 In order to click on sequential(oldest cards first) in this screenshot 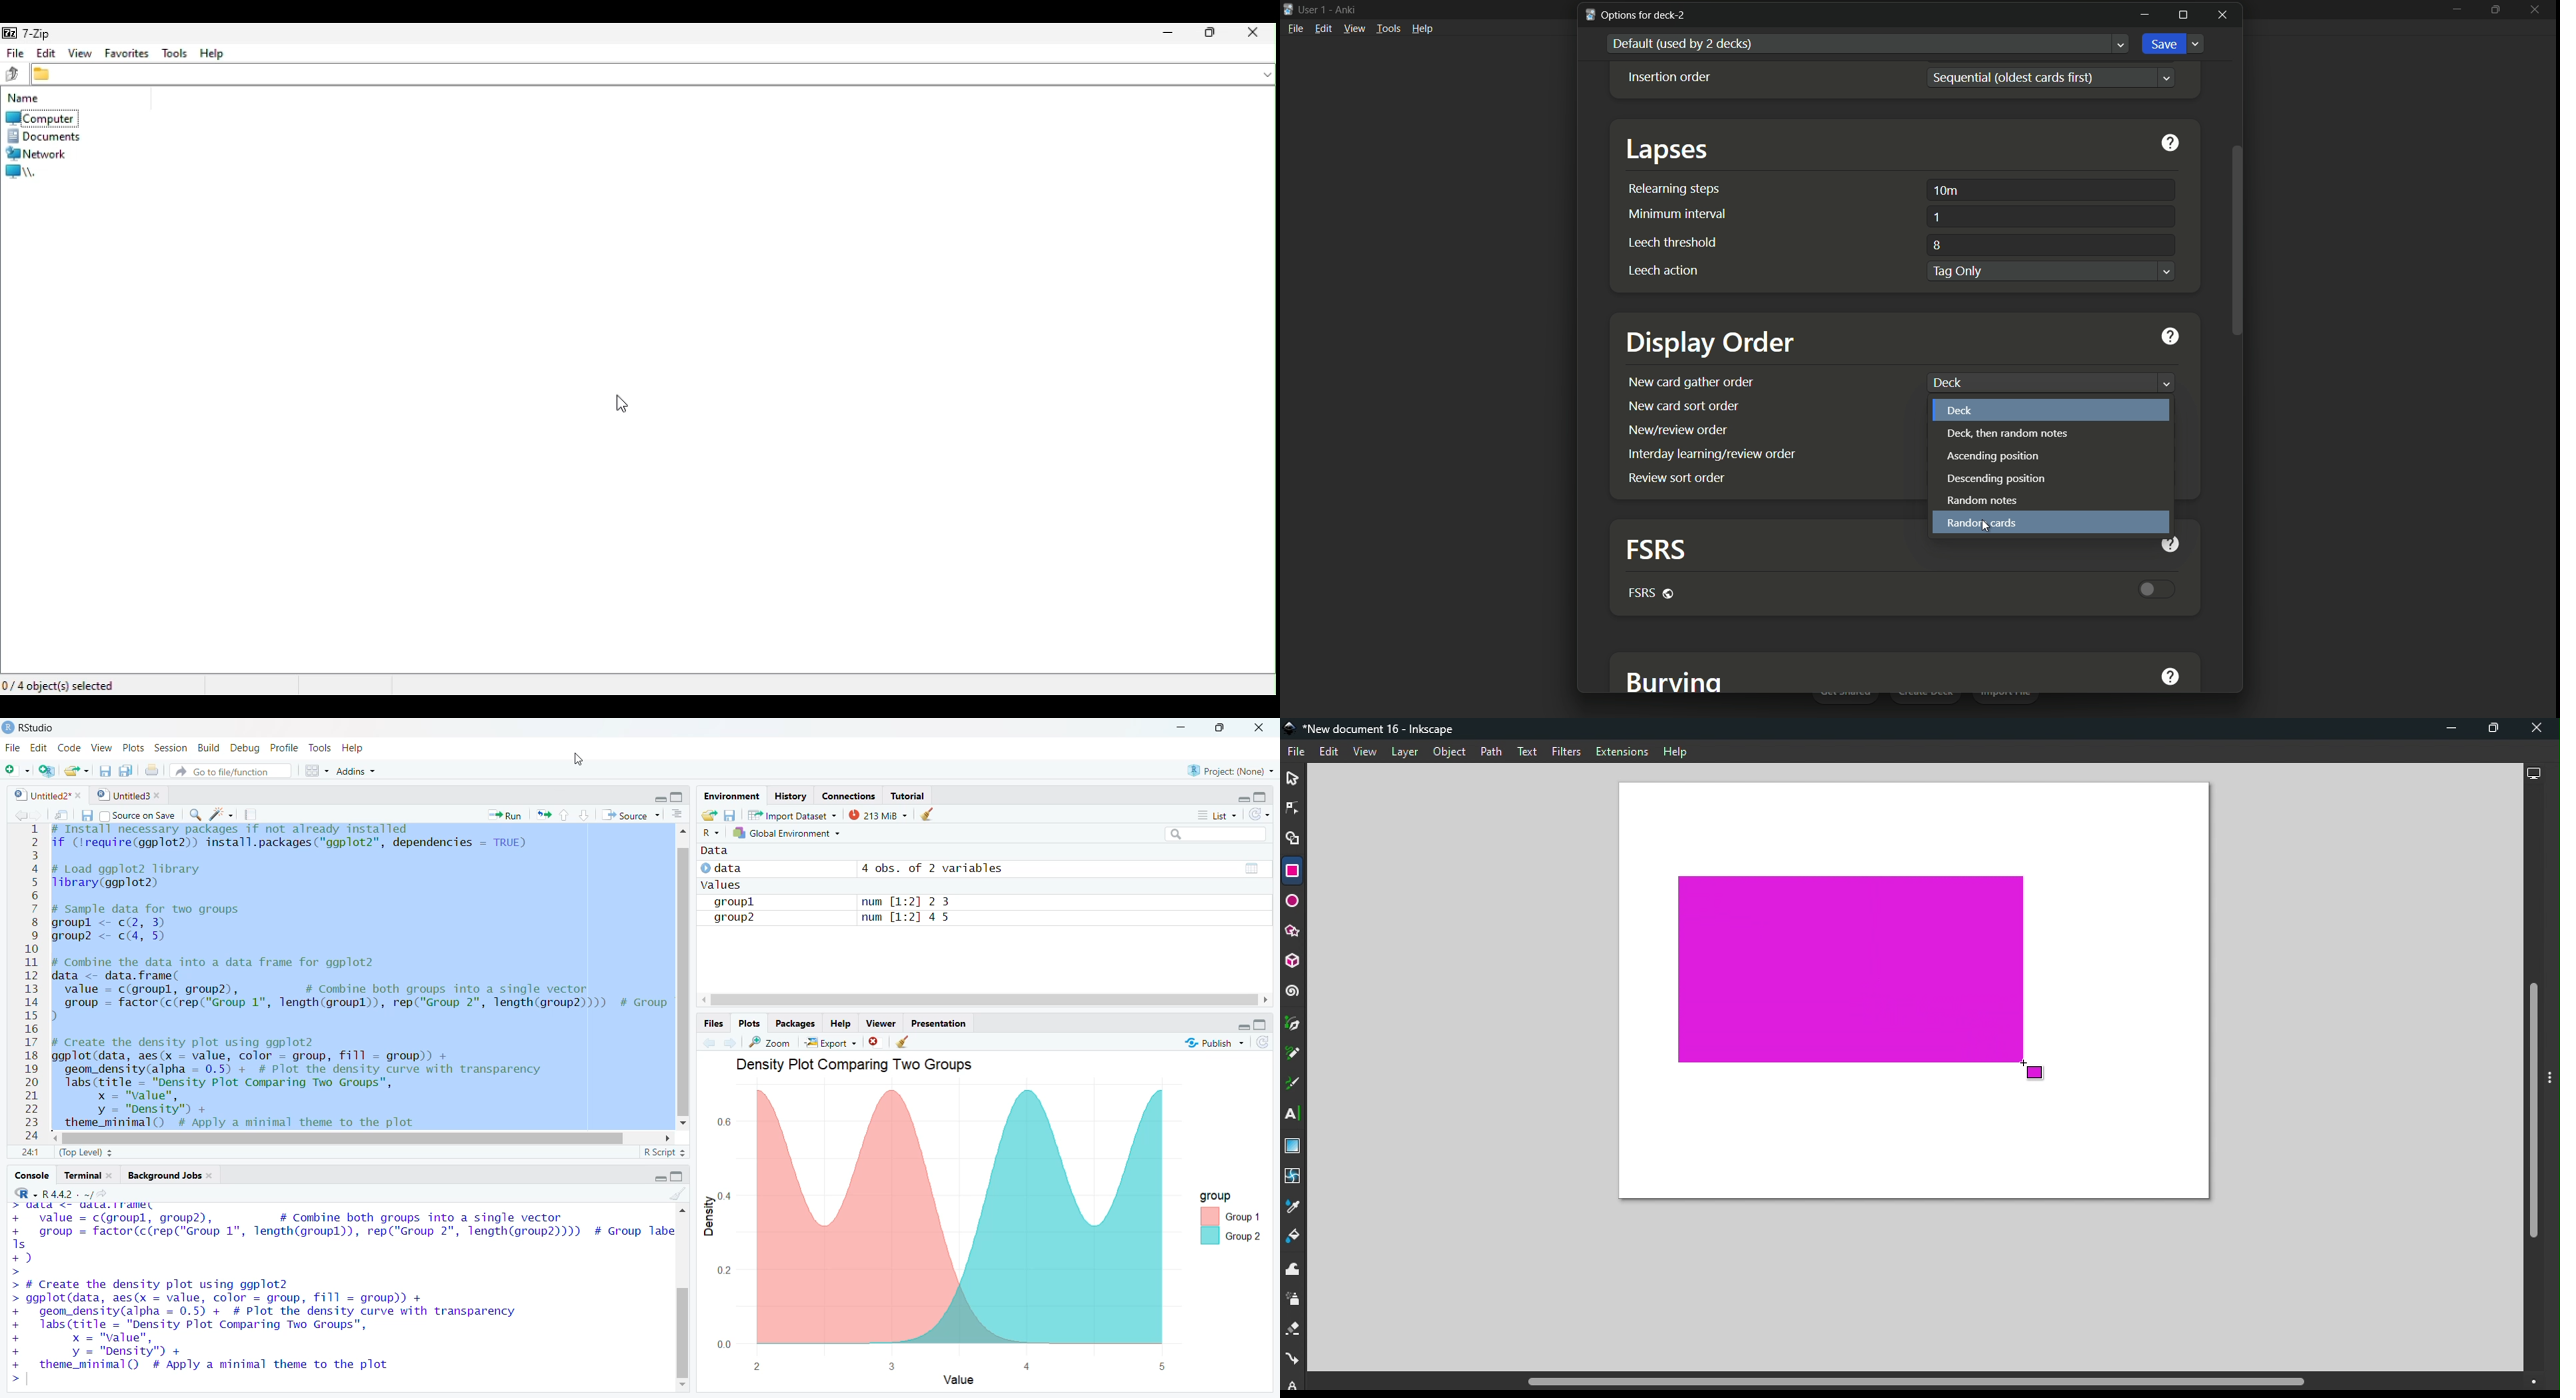, I will do `click(2021, 76)`.